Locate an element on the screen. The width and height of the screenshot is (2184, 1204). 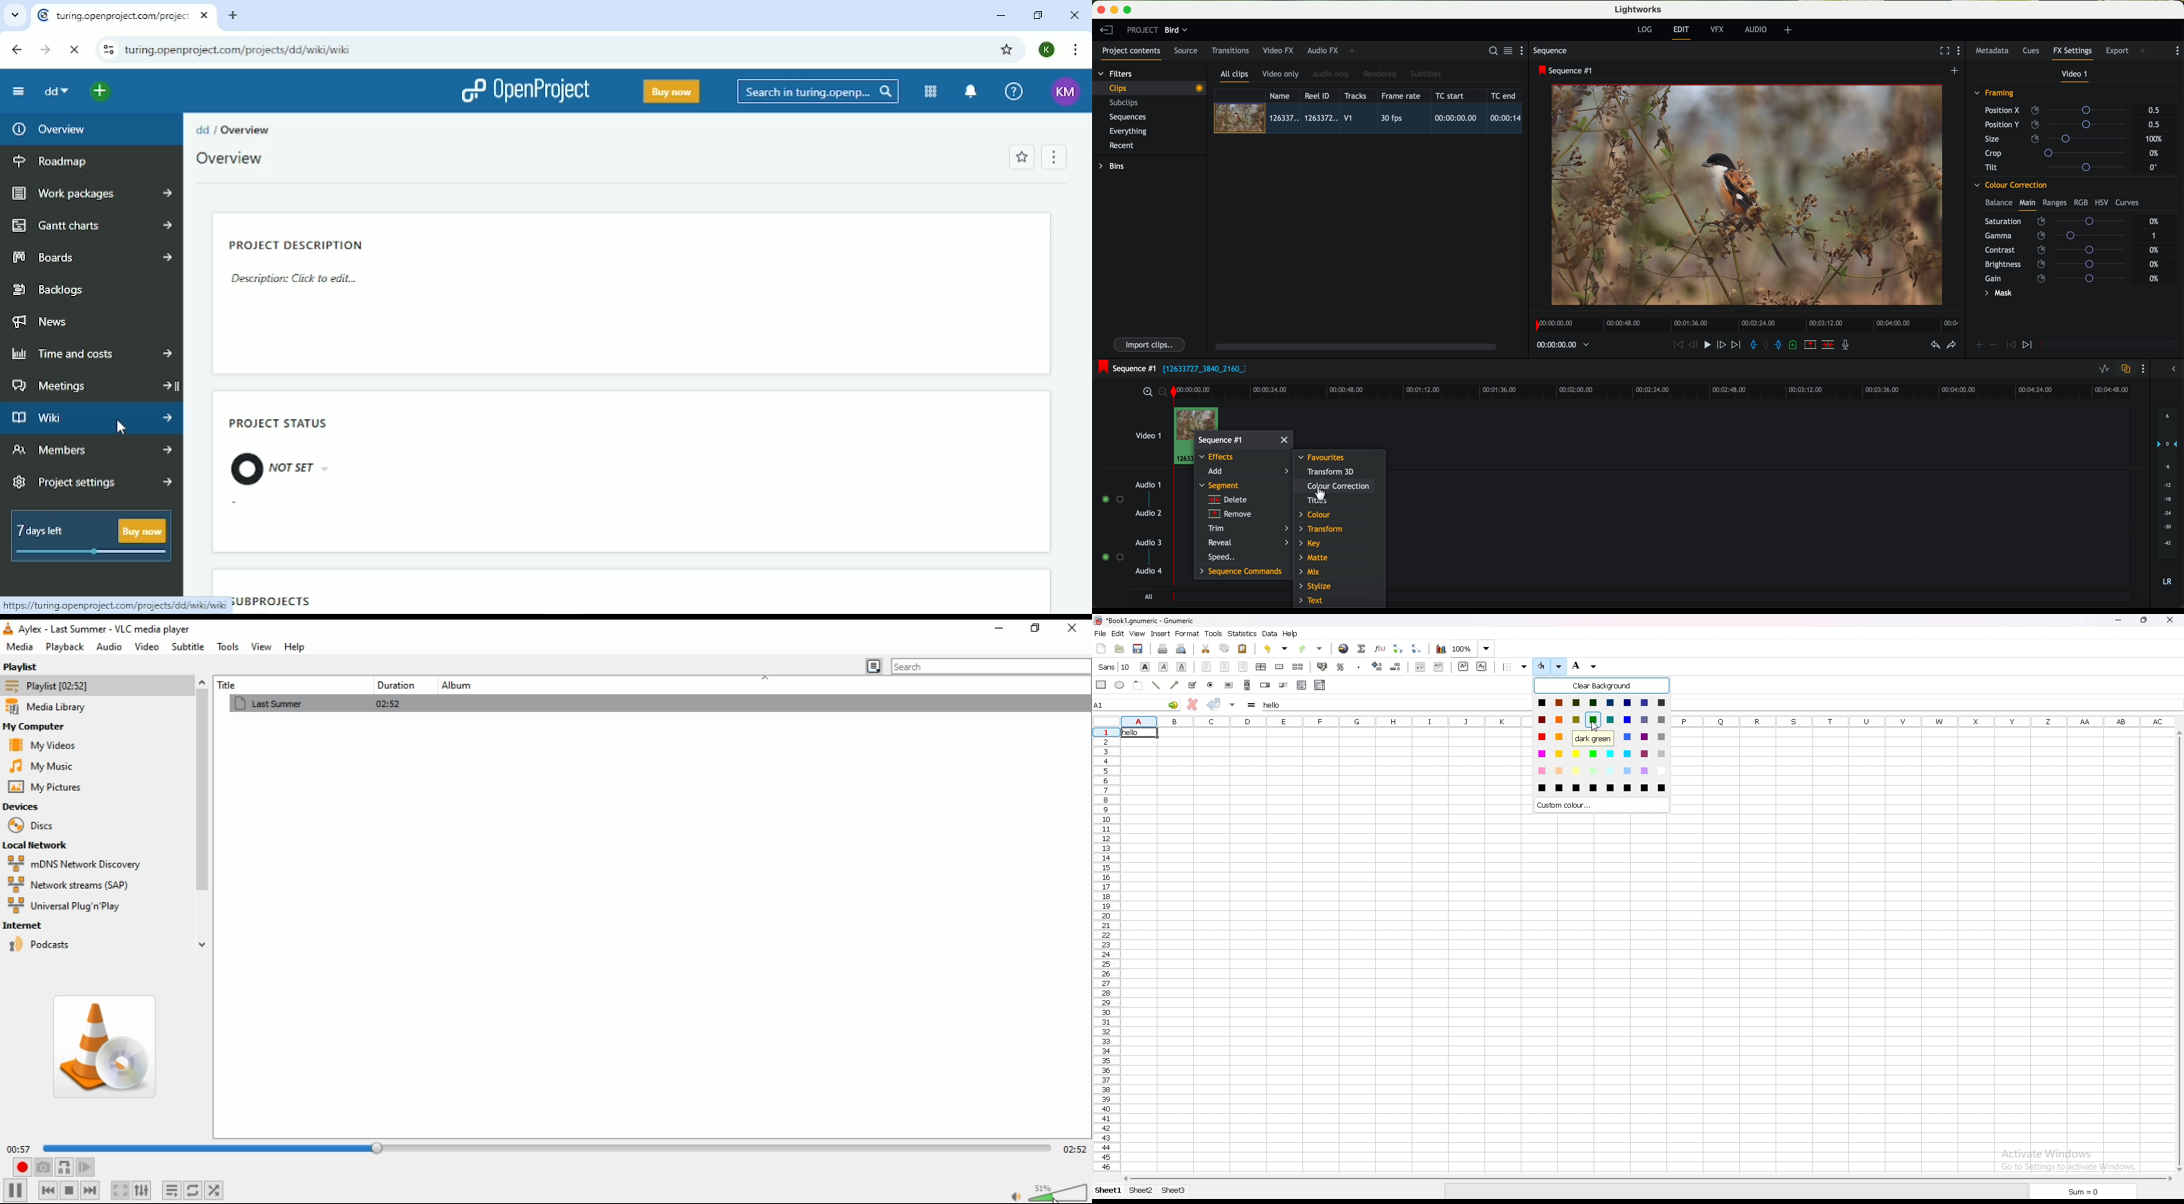
data is located at coordinates (1271, 633).